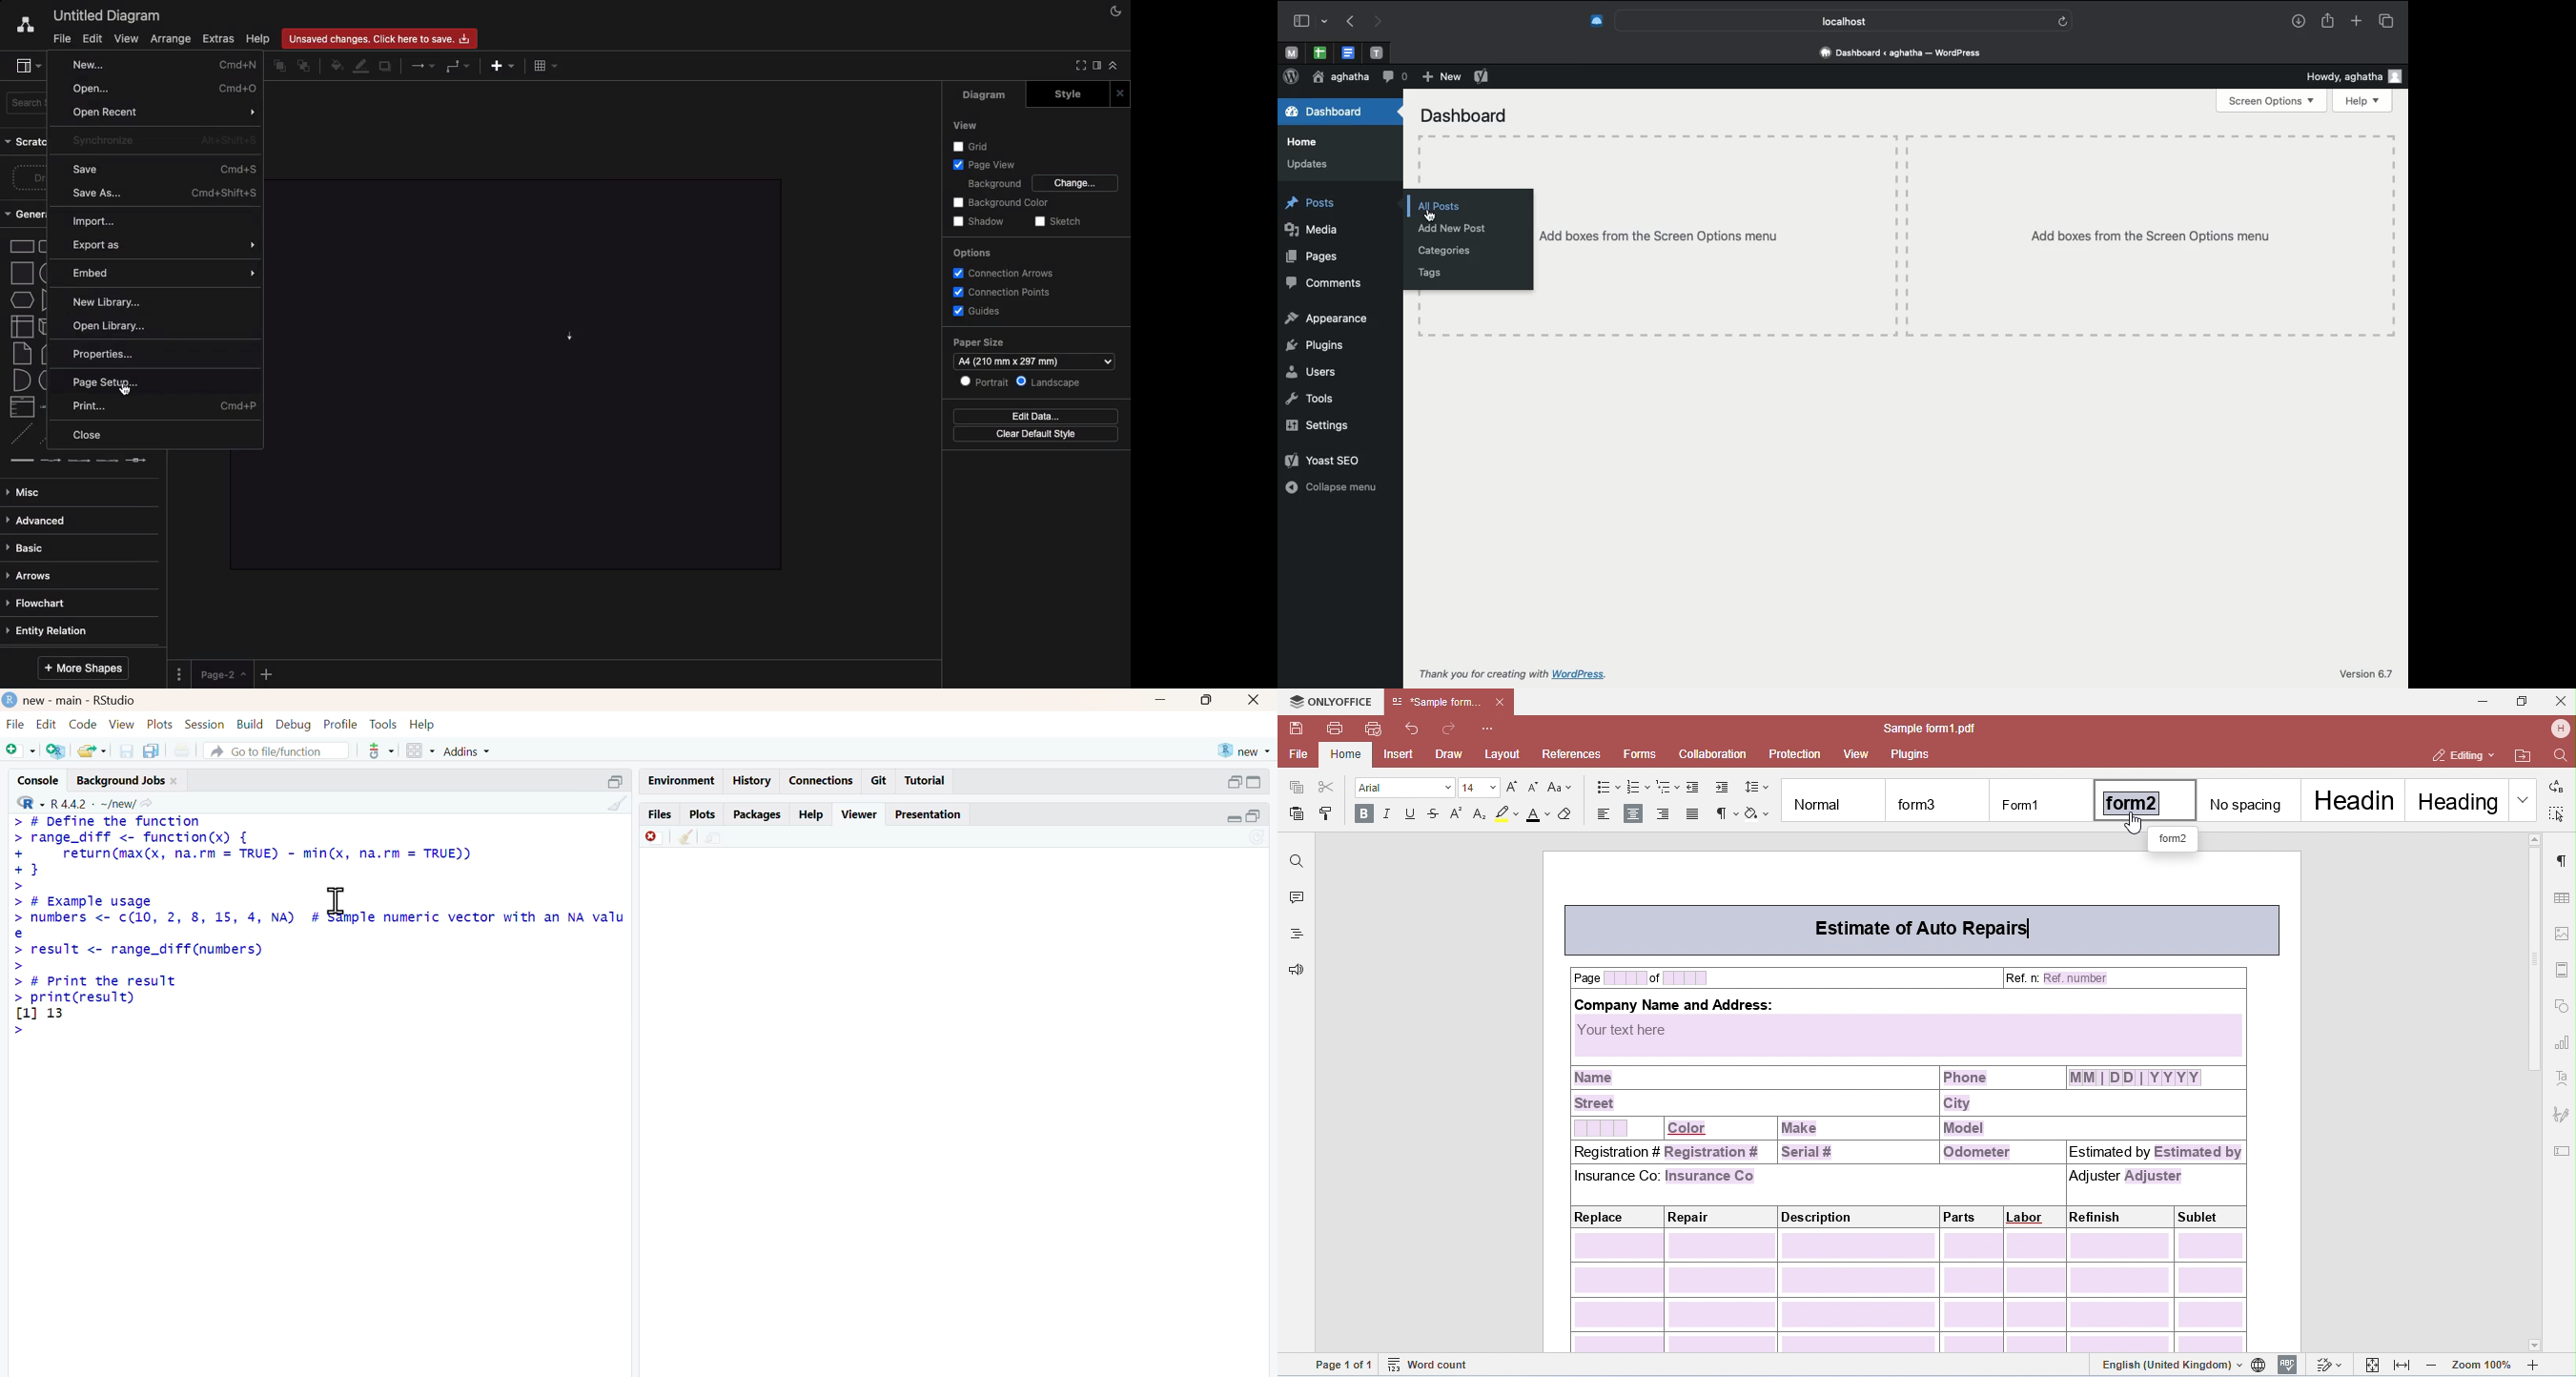  What do you see at coordinates (385, 724) in the screenshot?
I see `tools` at bounding box center [385, 724].